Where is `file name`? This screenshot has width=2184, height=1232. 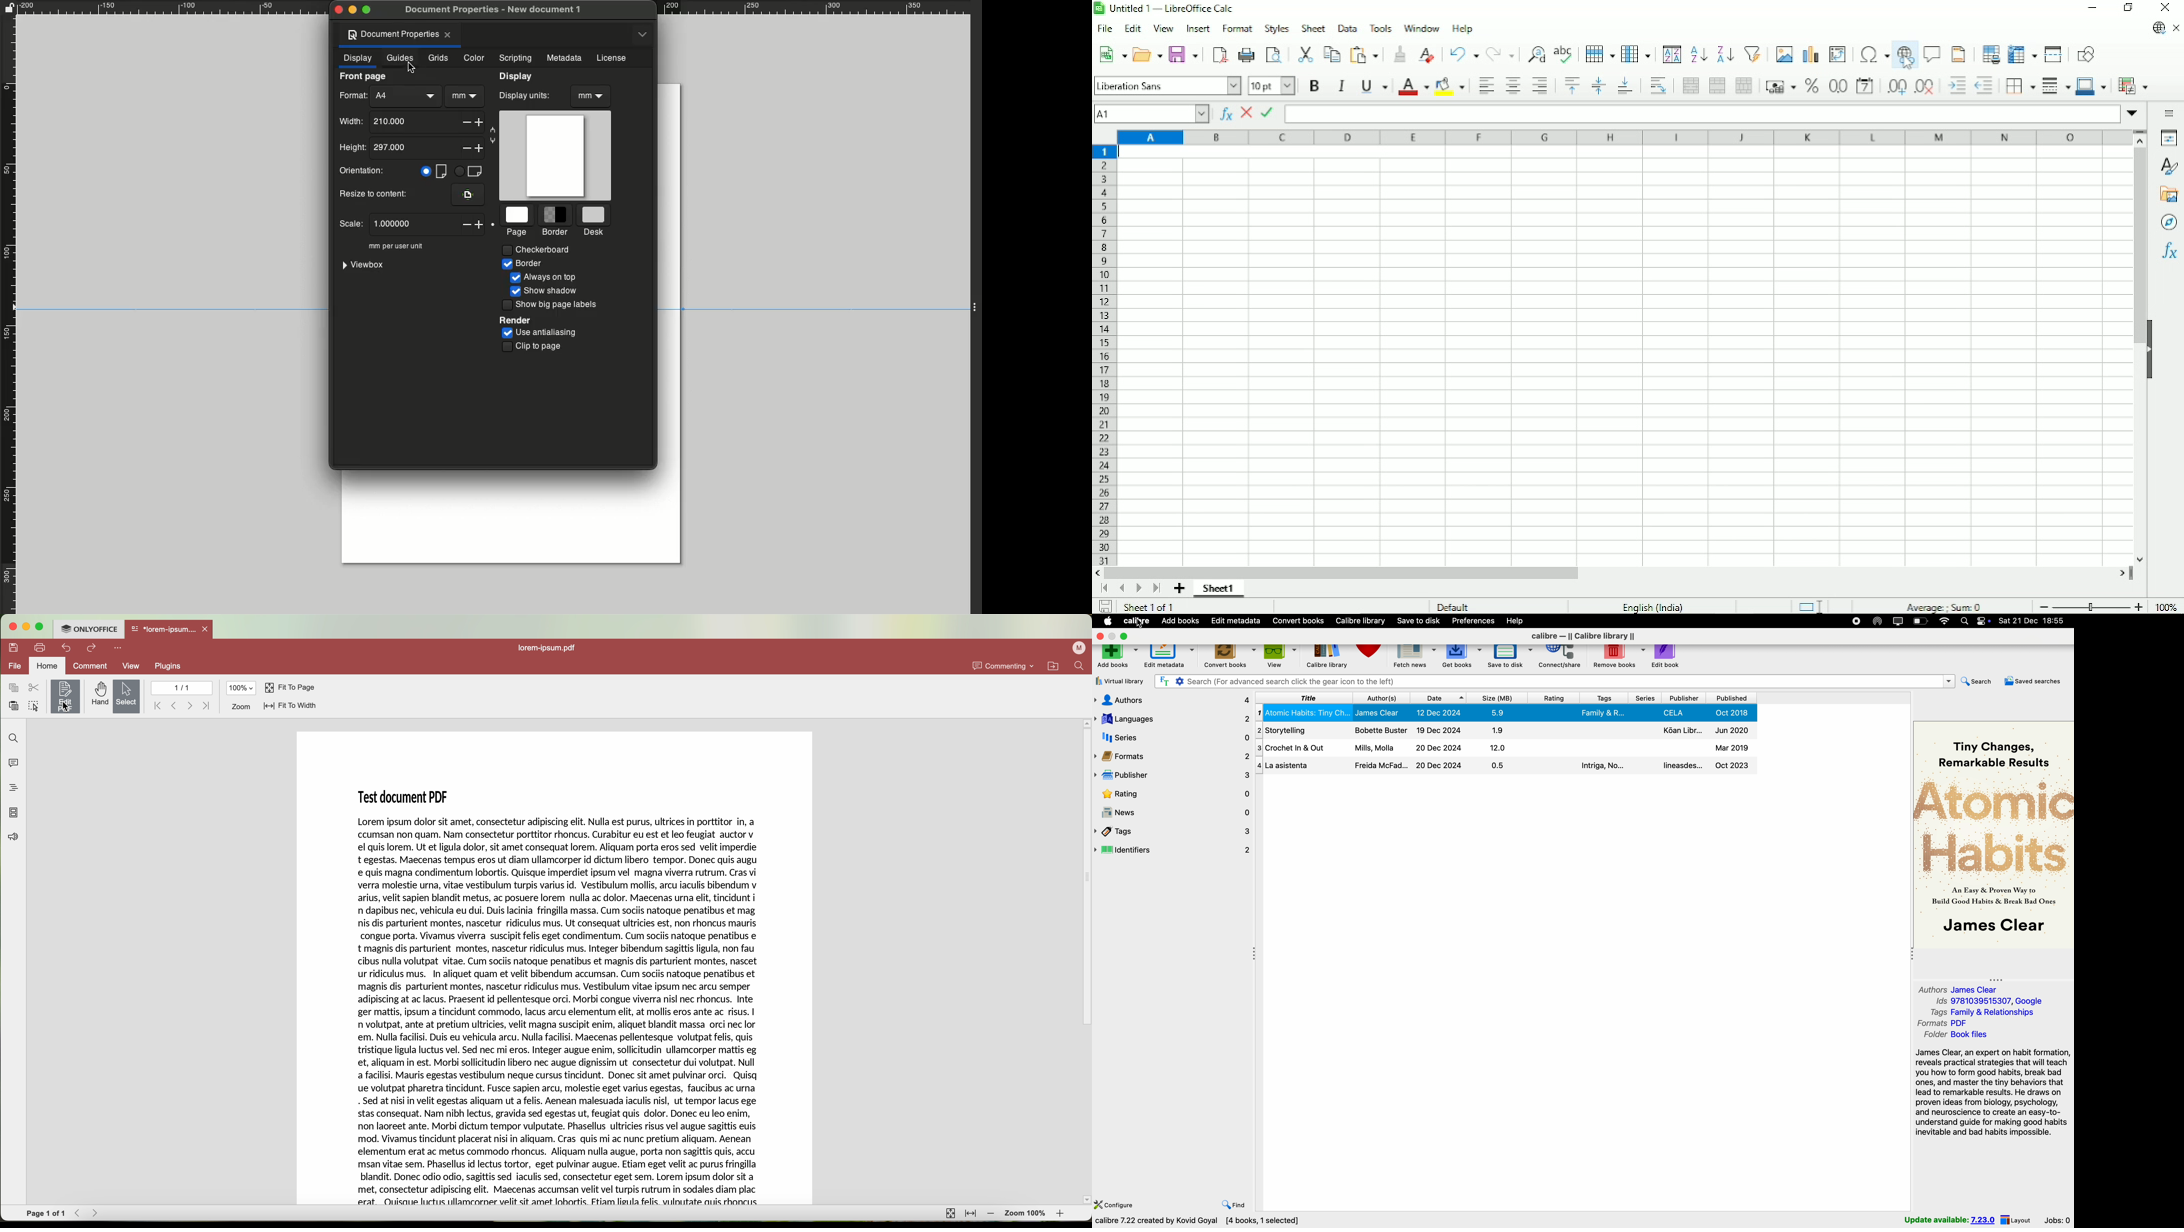
file name is located at coordinates (547, 648).